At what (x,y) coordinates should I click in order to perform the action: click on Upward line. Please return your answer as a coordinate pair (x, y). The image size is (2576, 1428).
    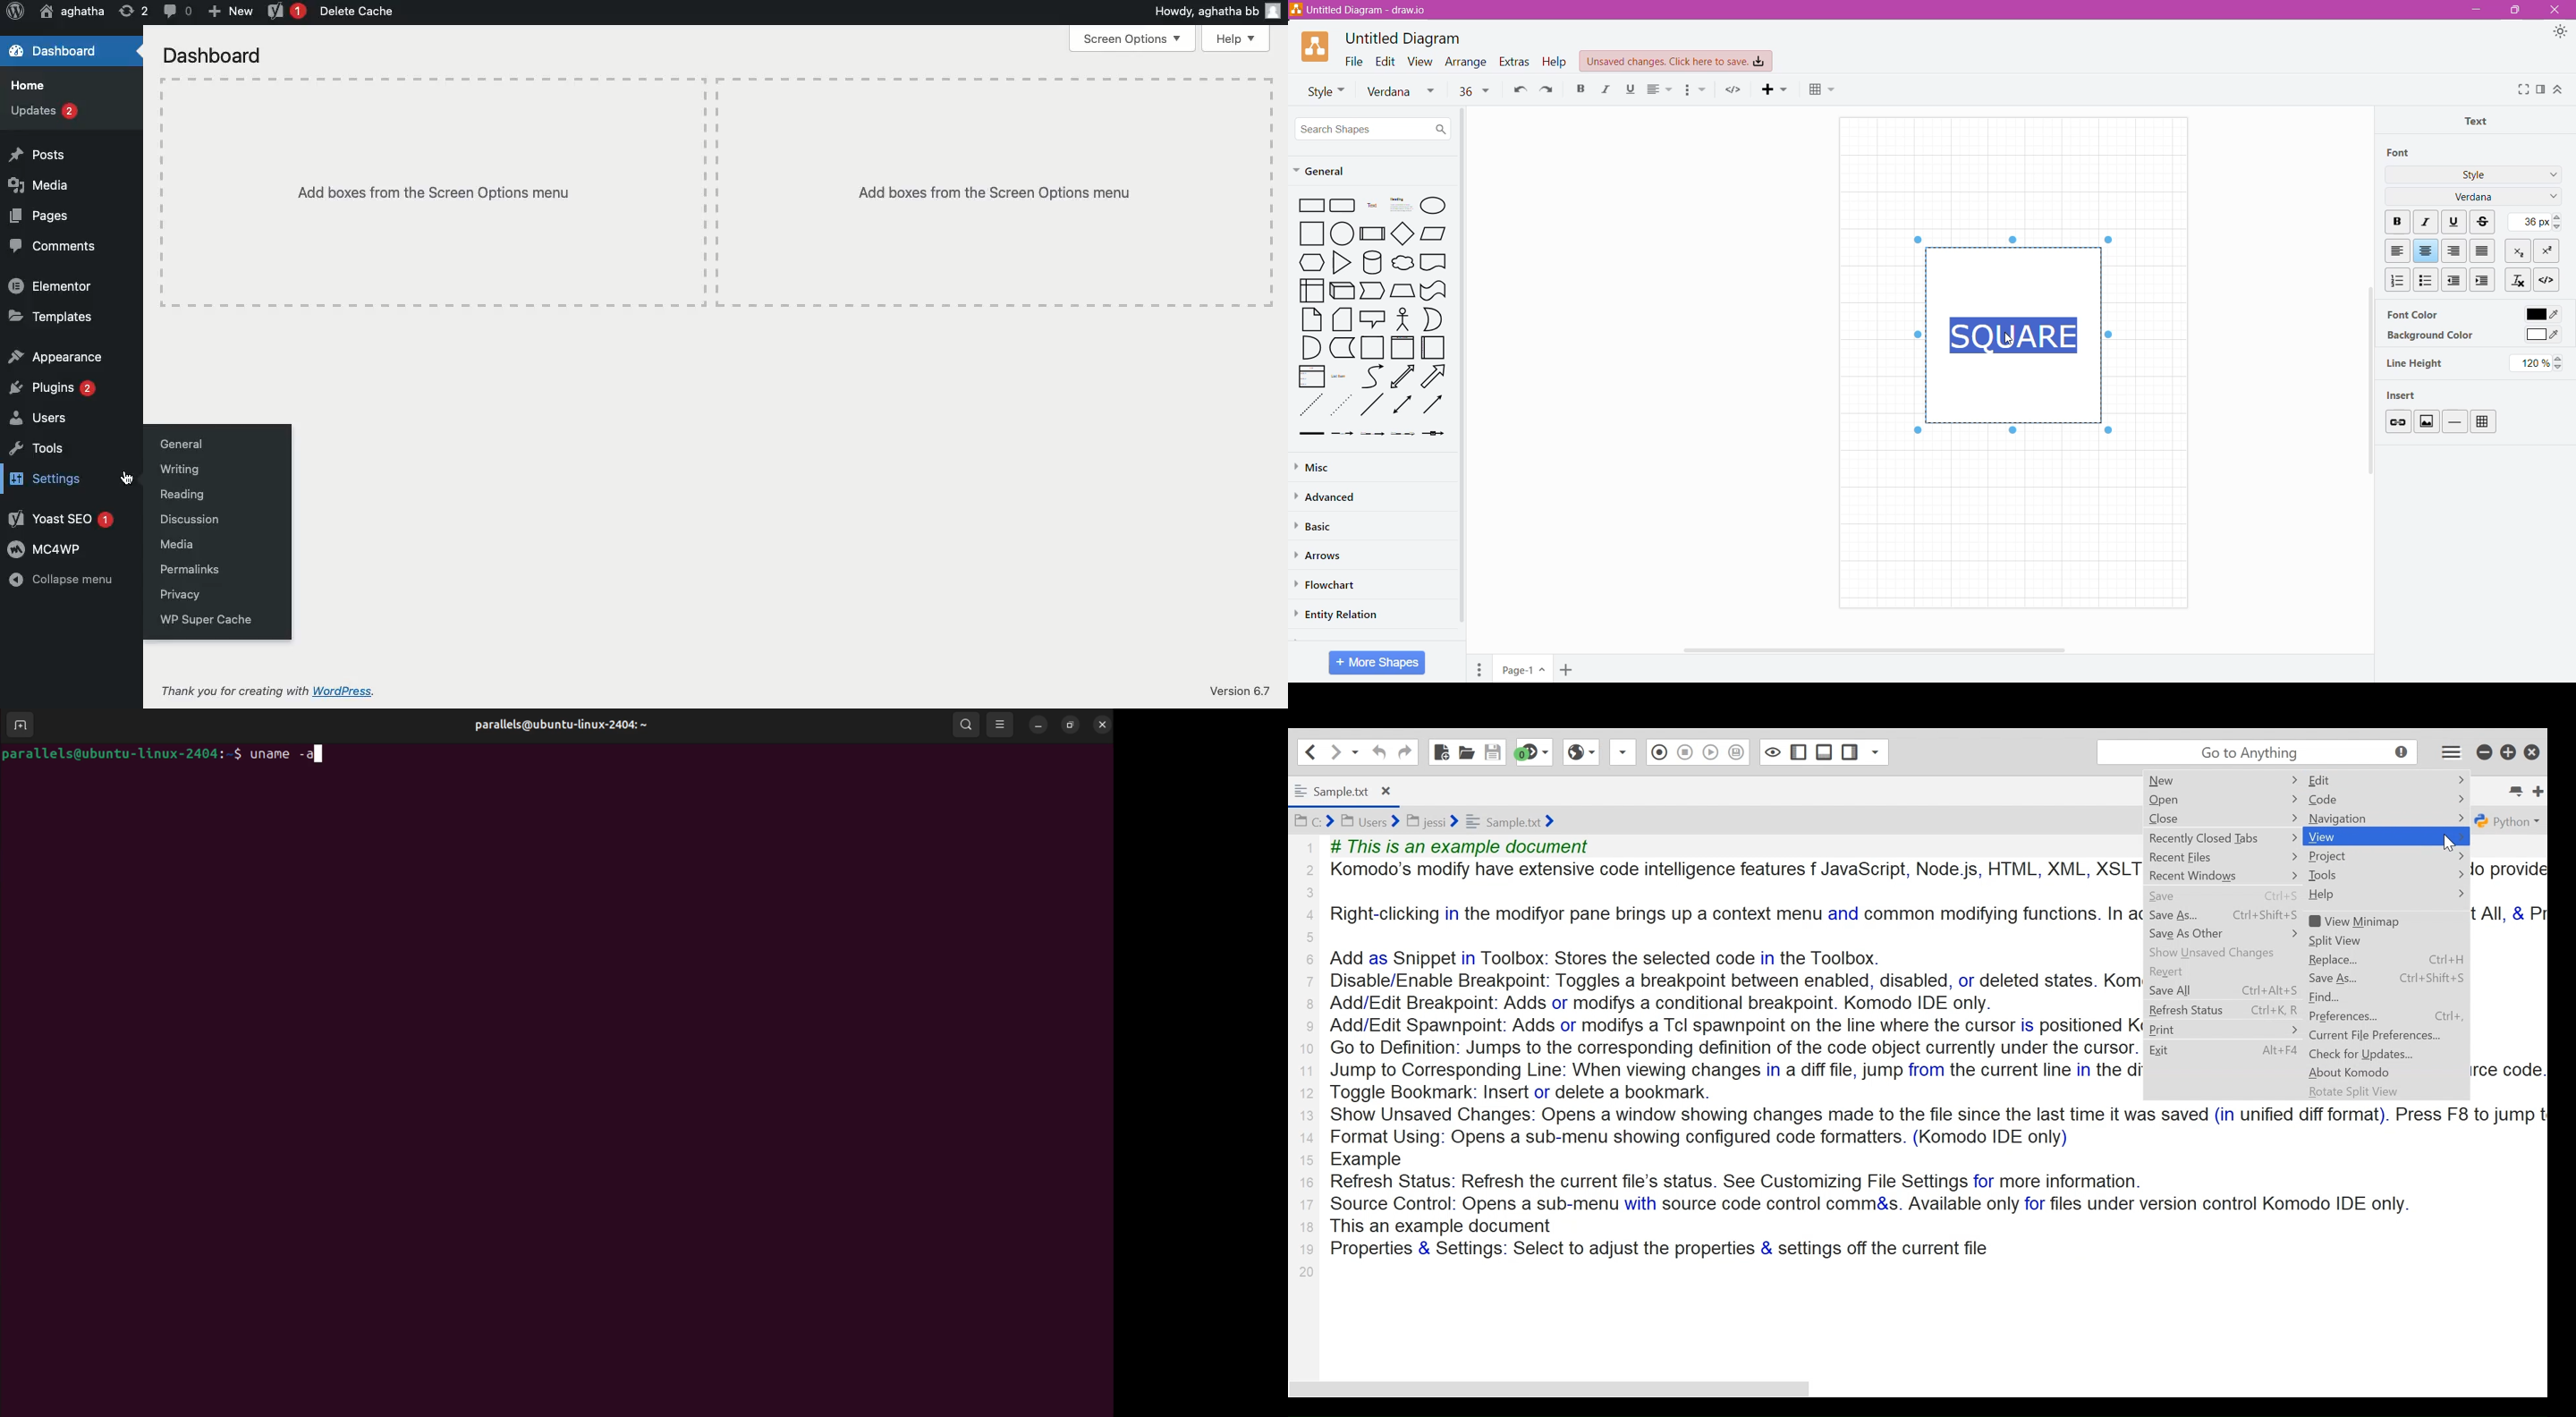
    Looking at the image, I should click on (1402, 376).